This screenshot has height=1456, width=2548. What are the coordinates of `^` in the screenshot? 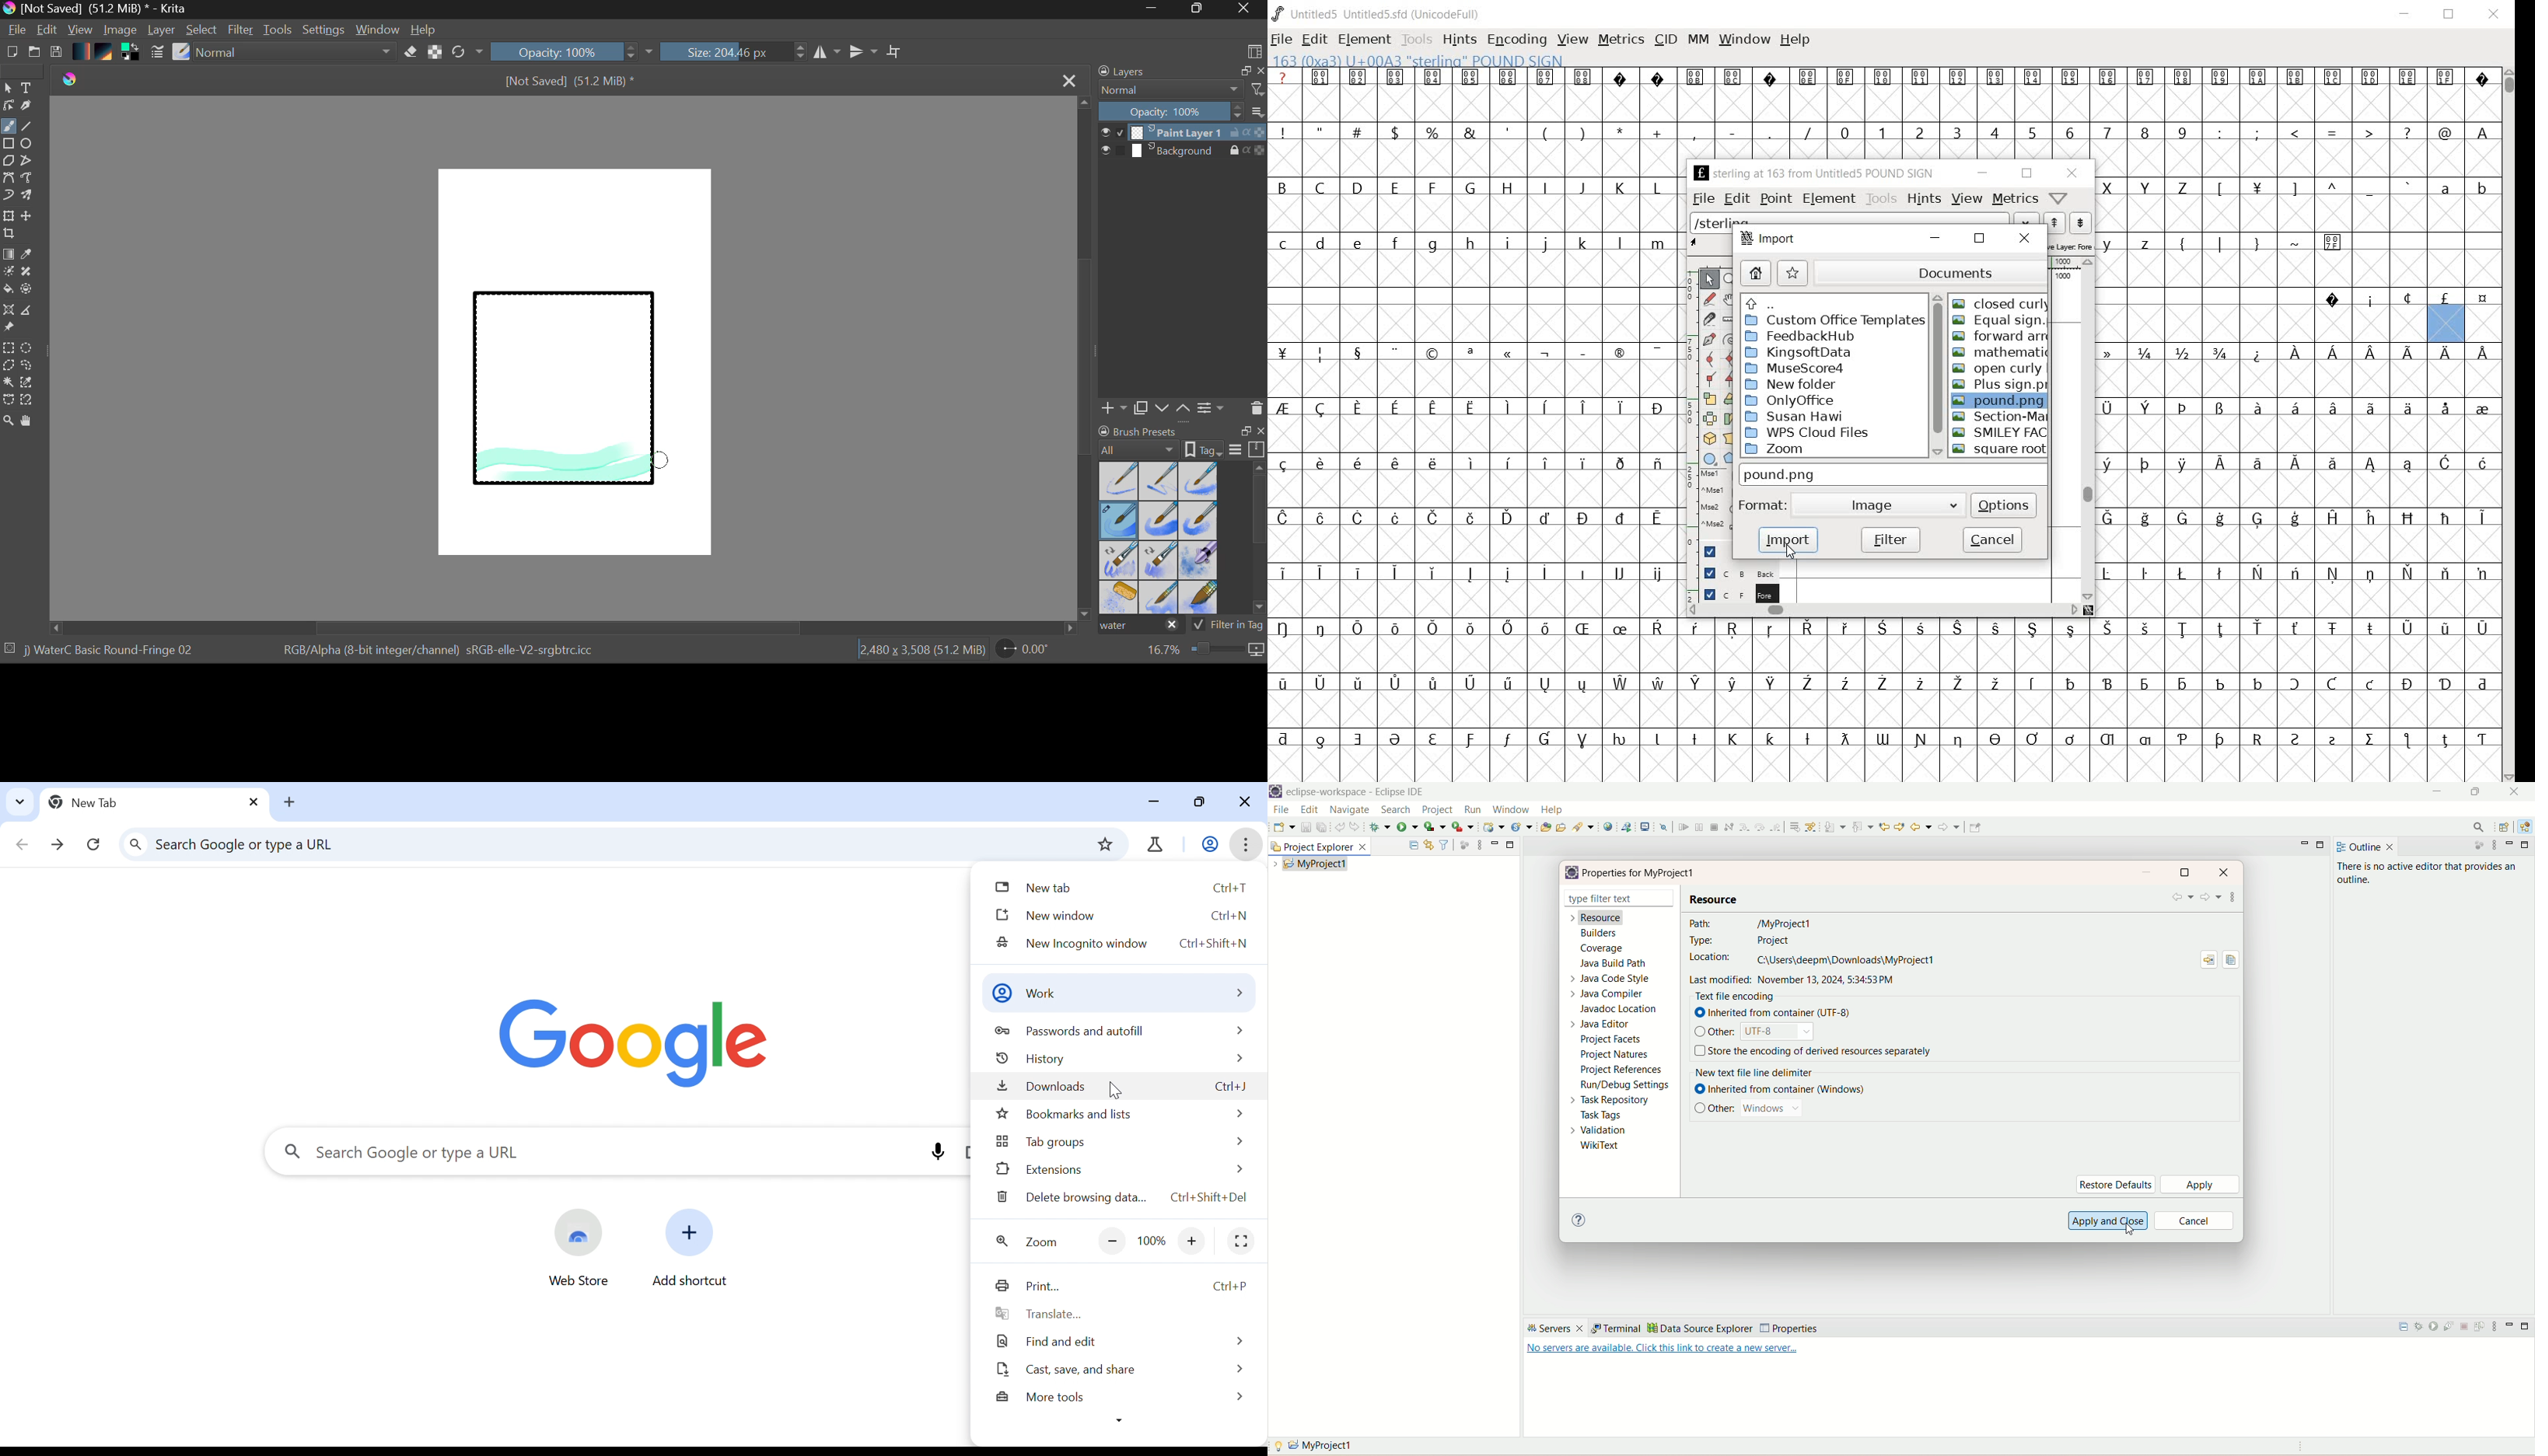 It's located at (2331, 189).